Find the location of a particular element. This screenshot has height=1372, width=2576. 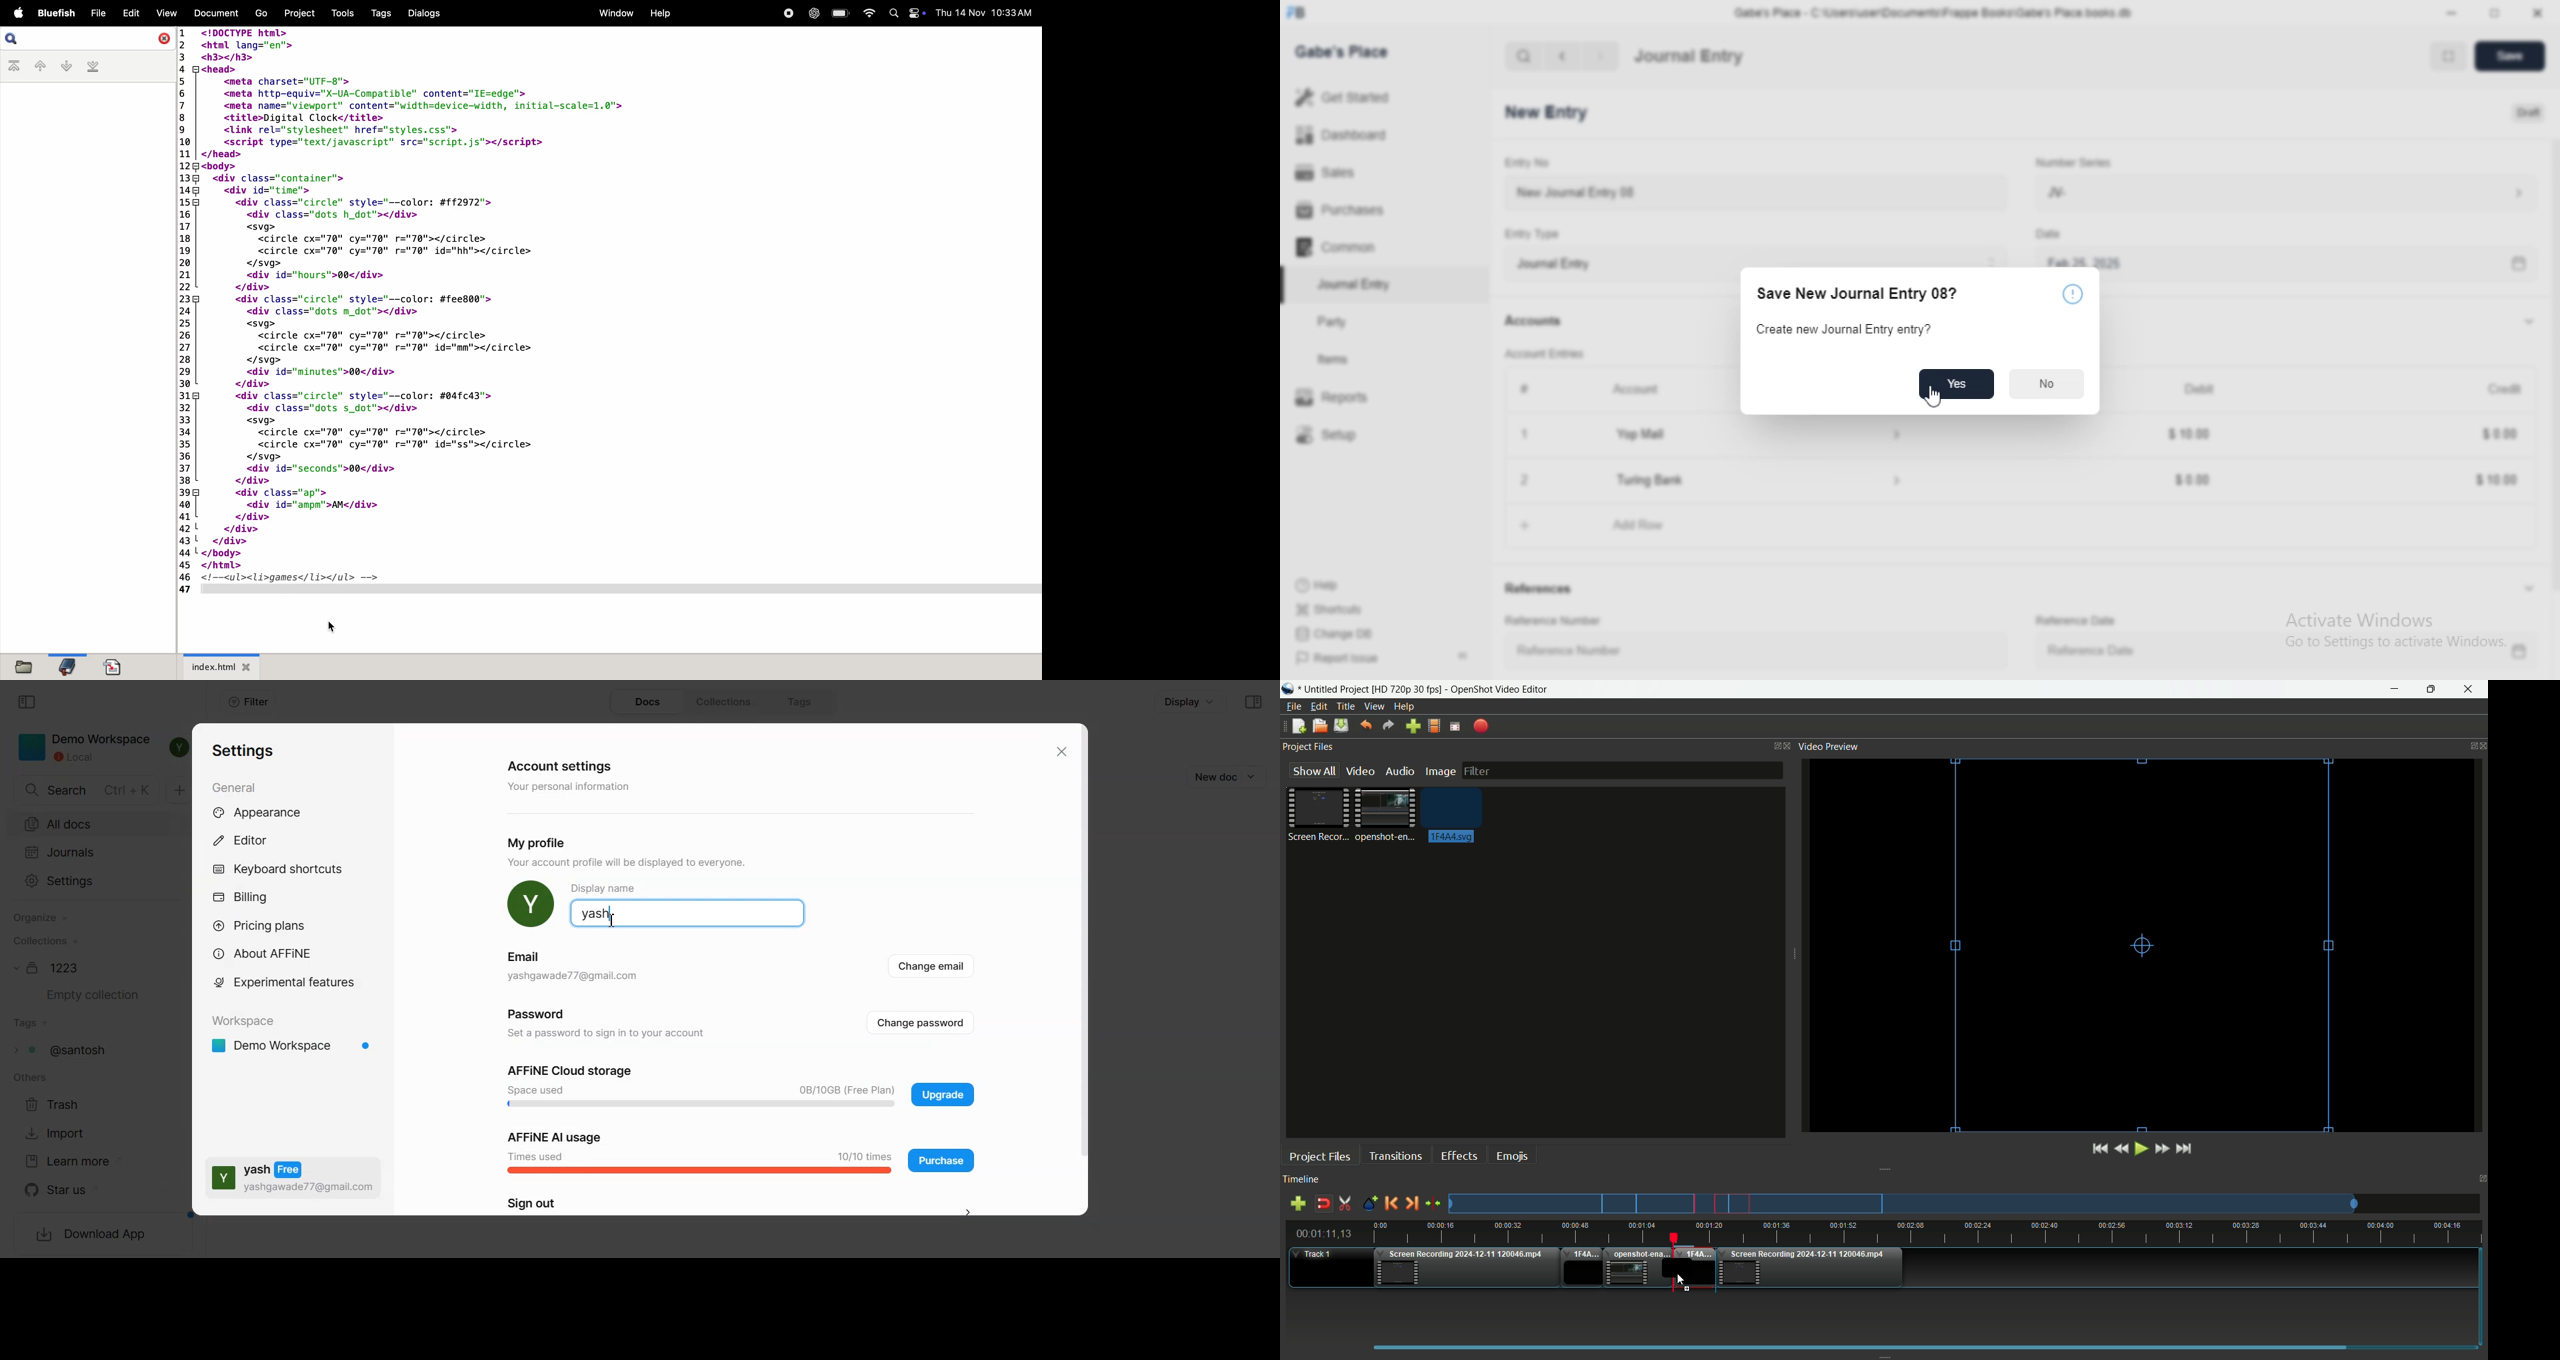

Title menu is located at coordinates (1343, 708).